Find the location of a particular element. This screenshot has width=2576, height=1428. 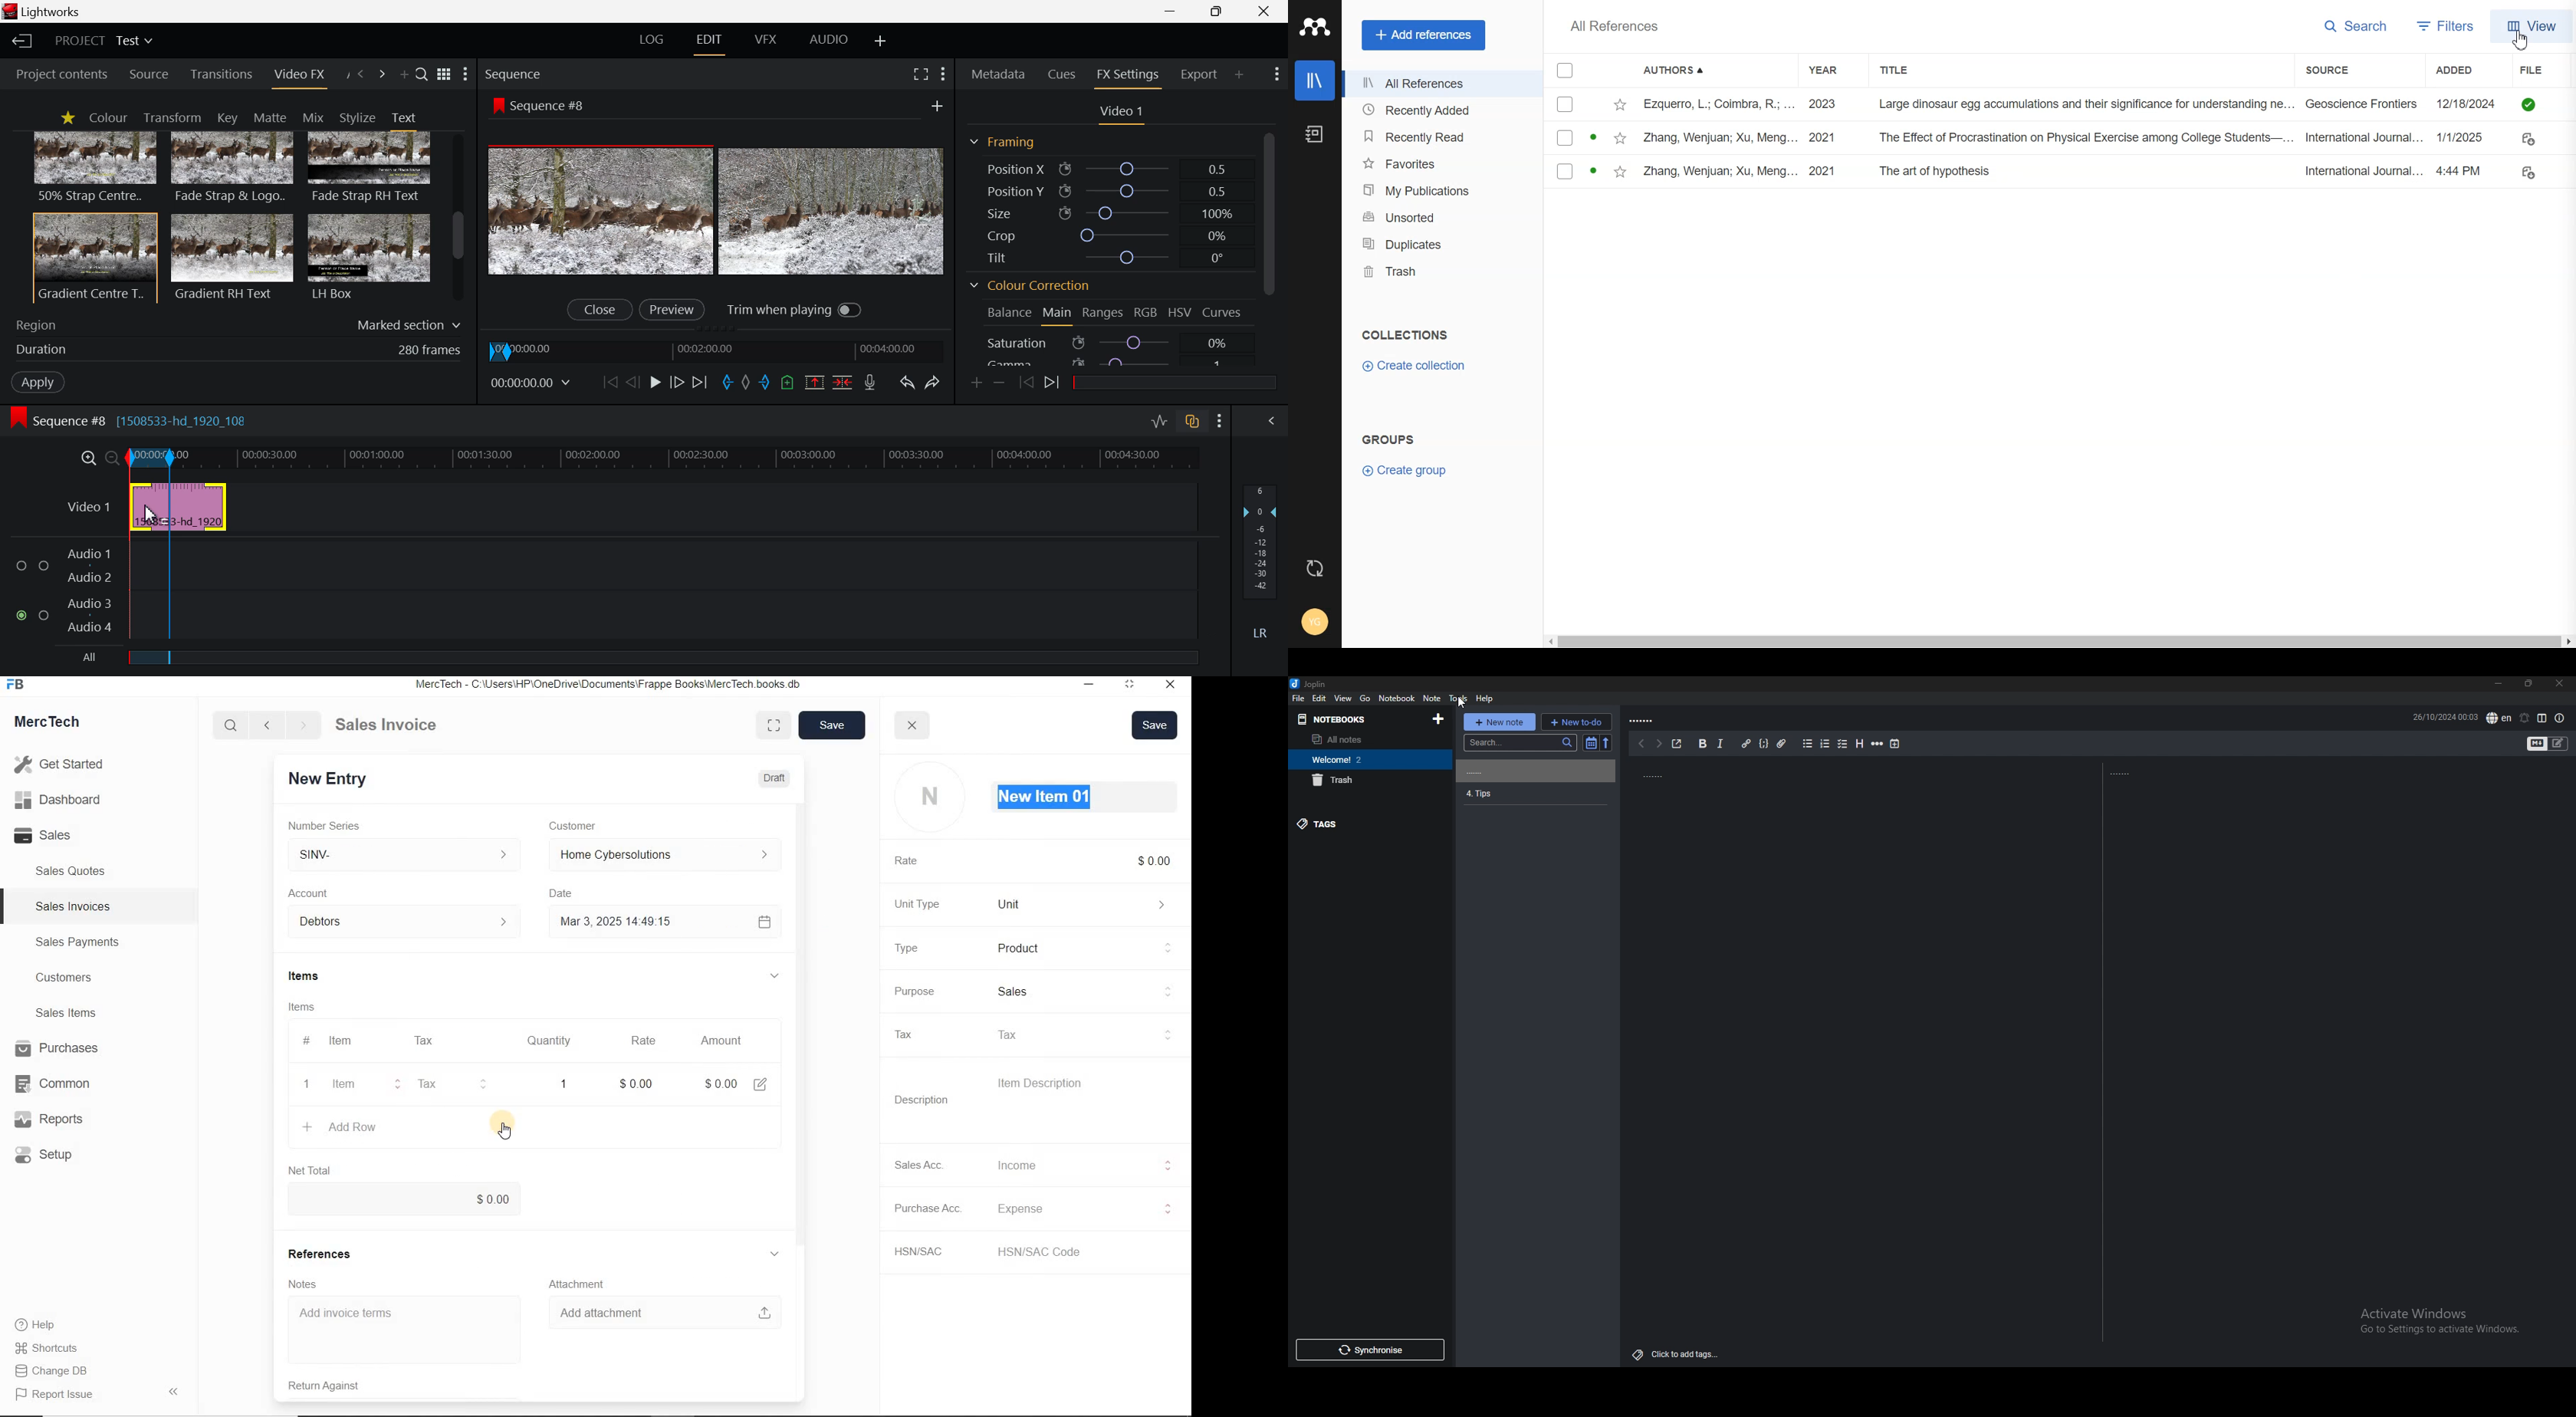

Sequence #8 is located at coordinates (544, 104).